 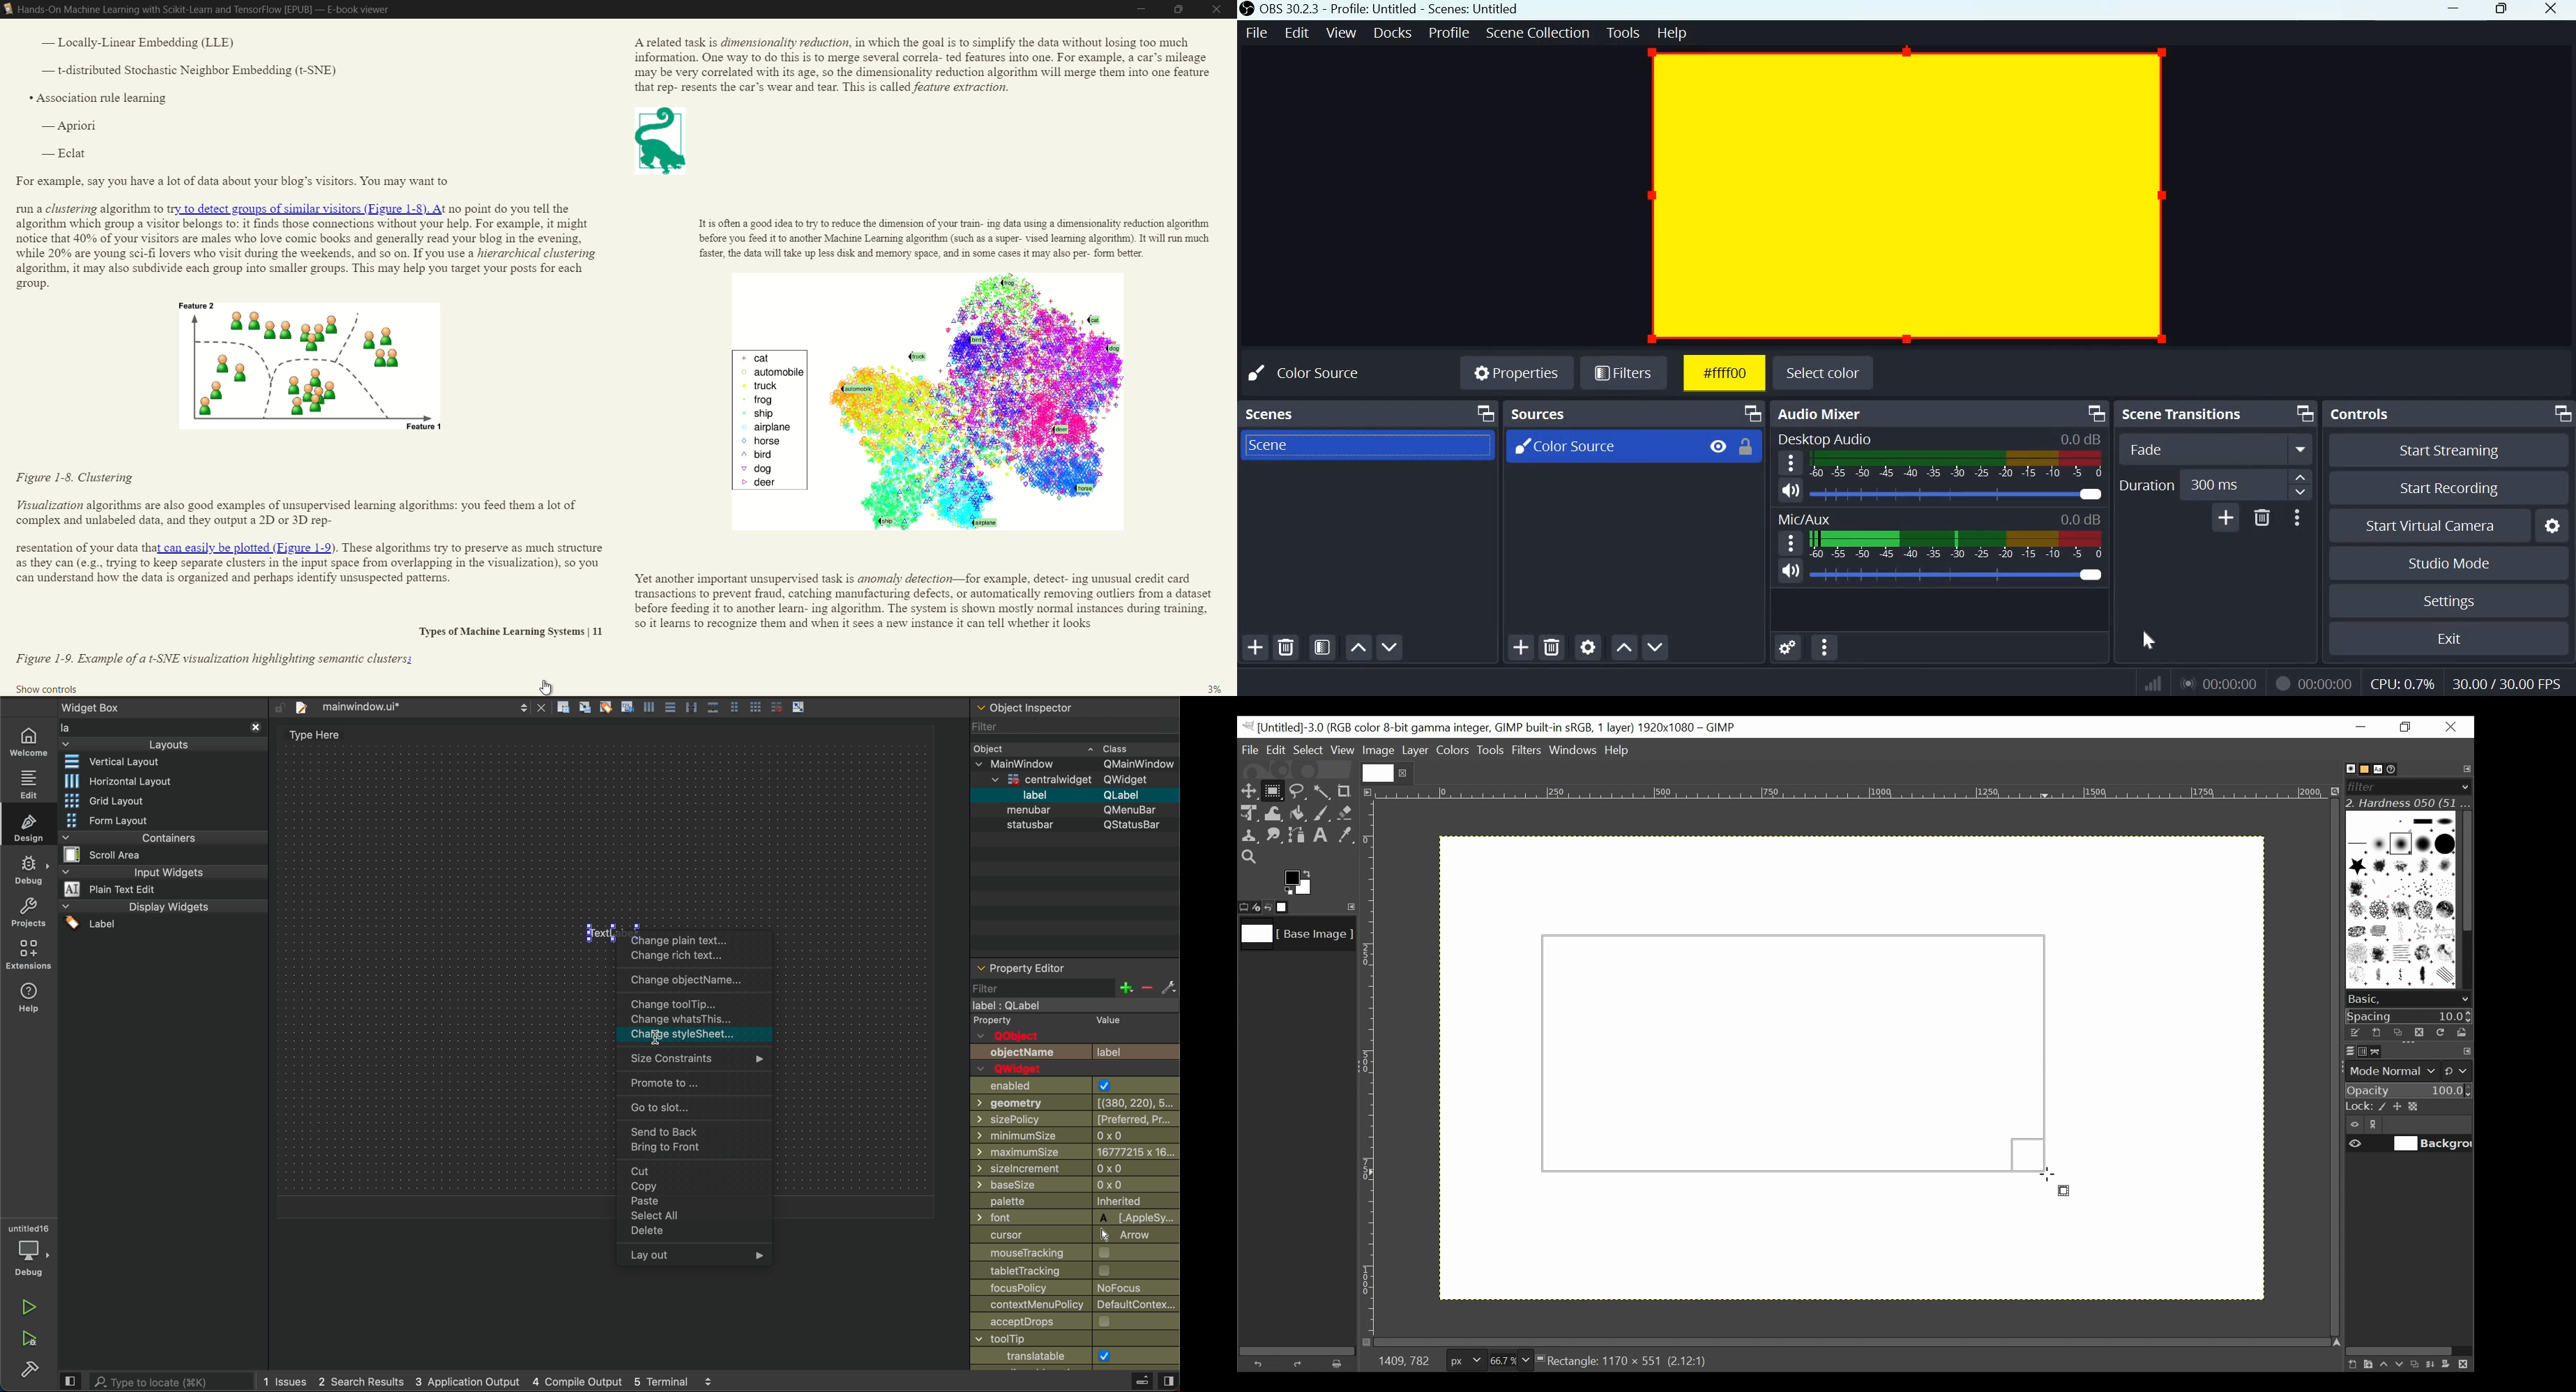 I want to click on Remove selected source(s), so click(x=1552, y=646).